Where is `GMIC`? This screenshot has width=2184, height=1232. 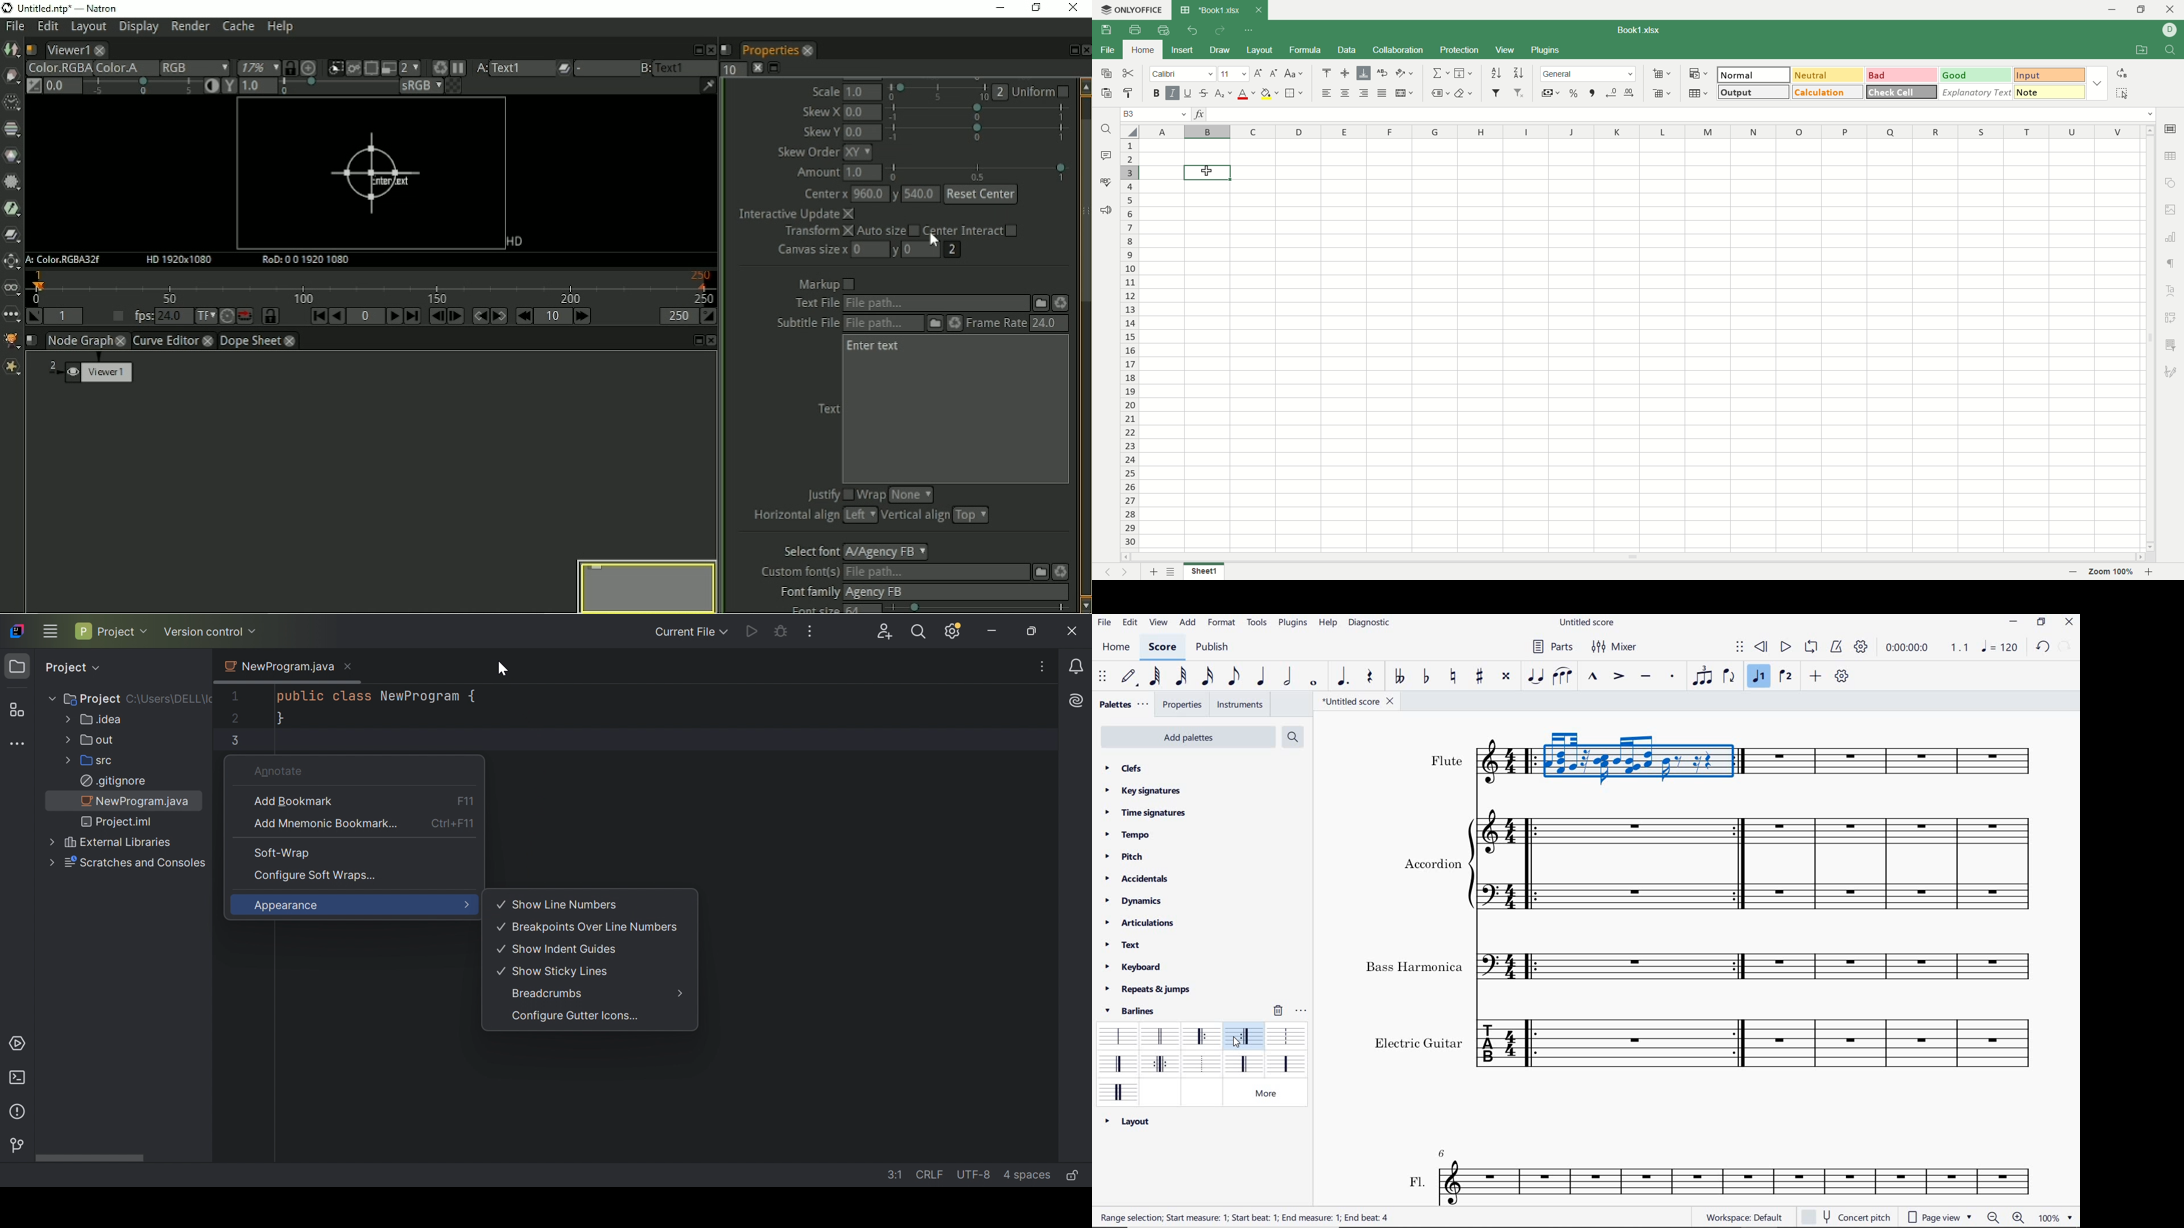
GMIC is located at coordinates (12, 340).